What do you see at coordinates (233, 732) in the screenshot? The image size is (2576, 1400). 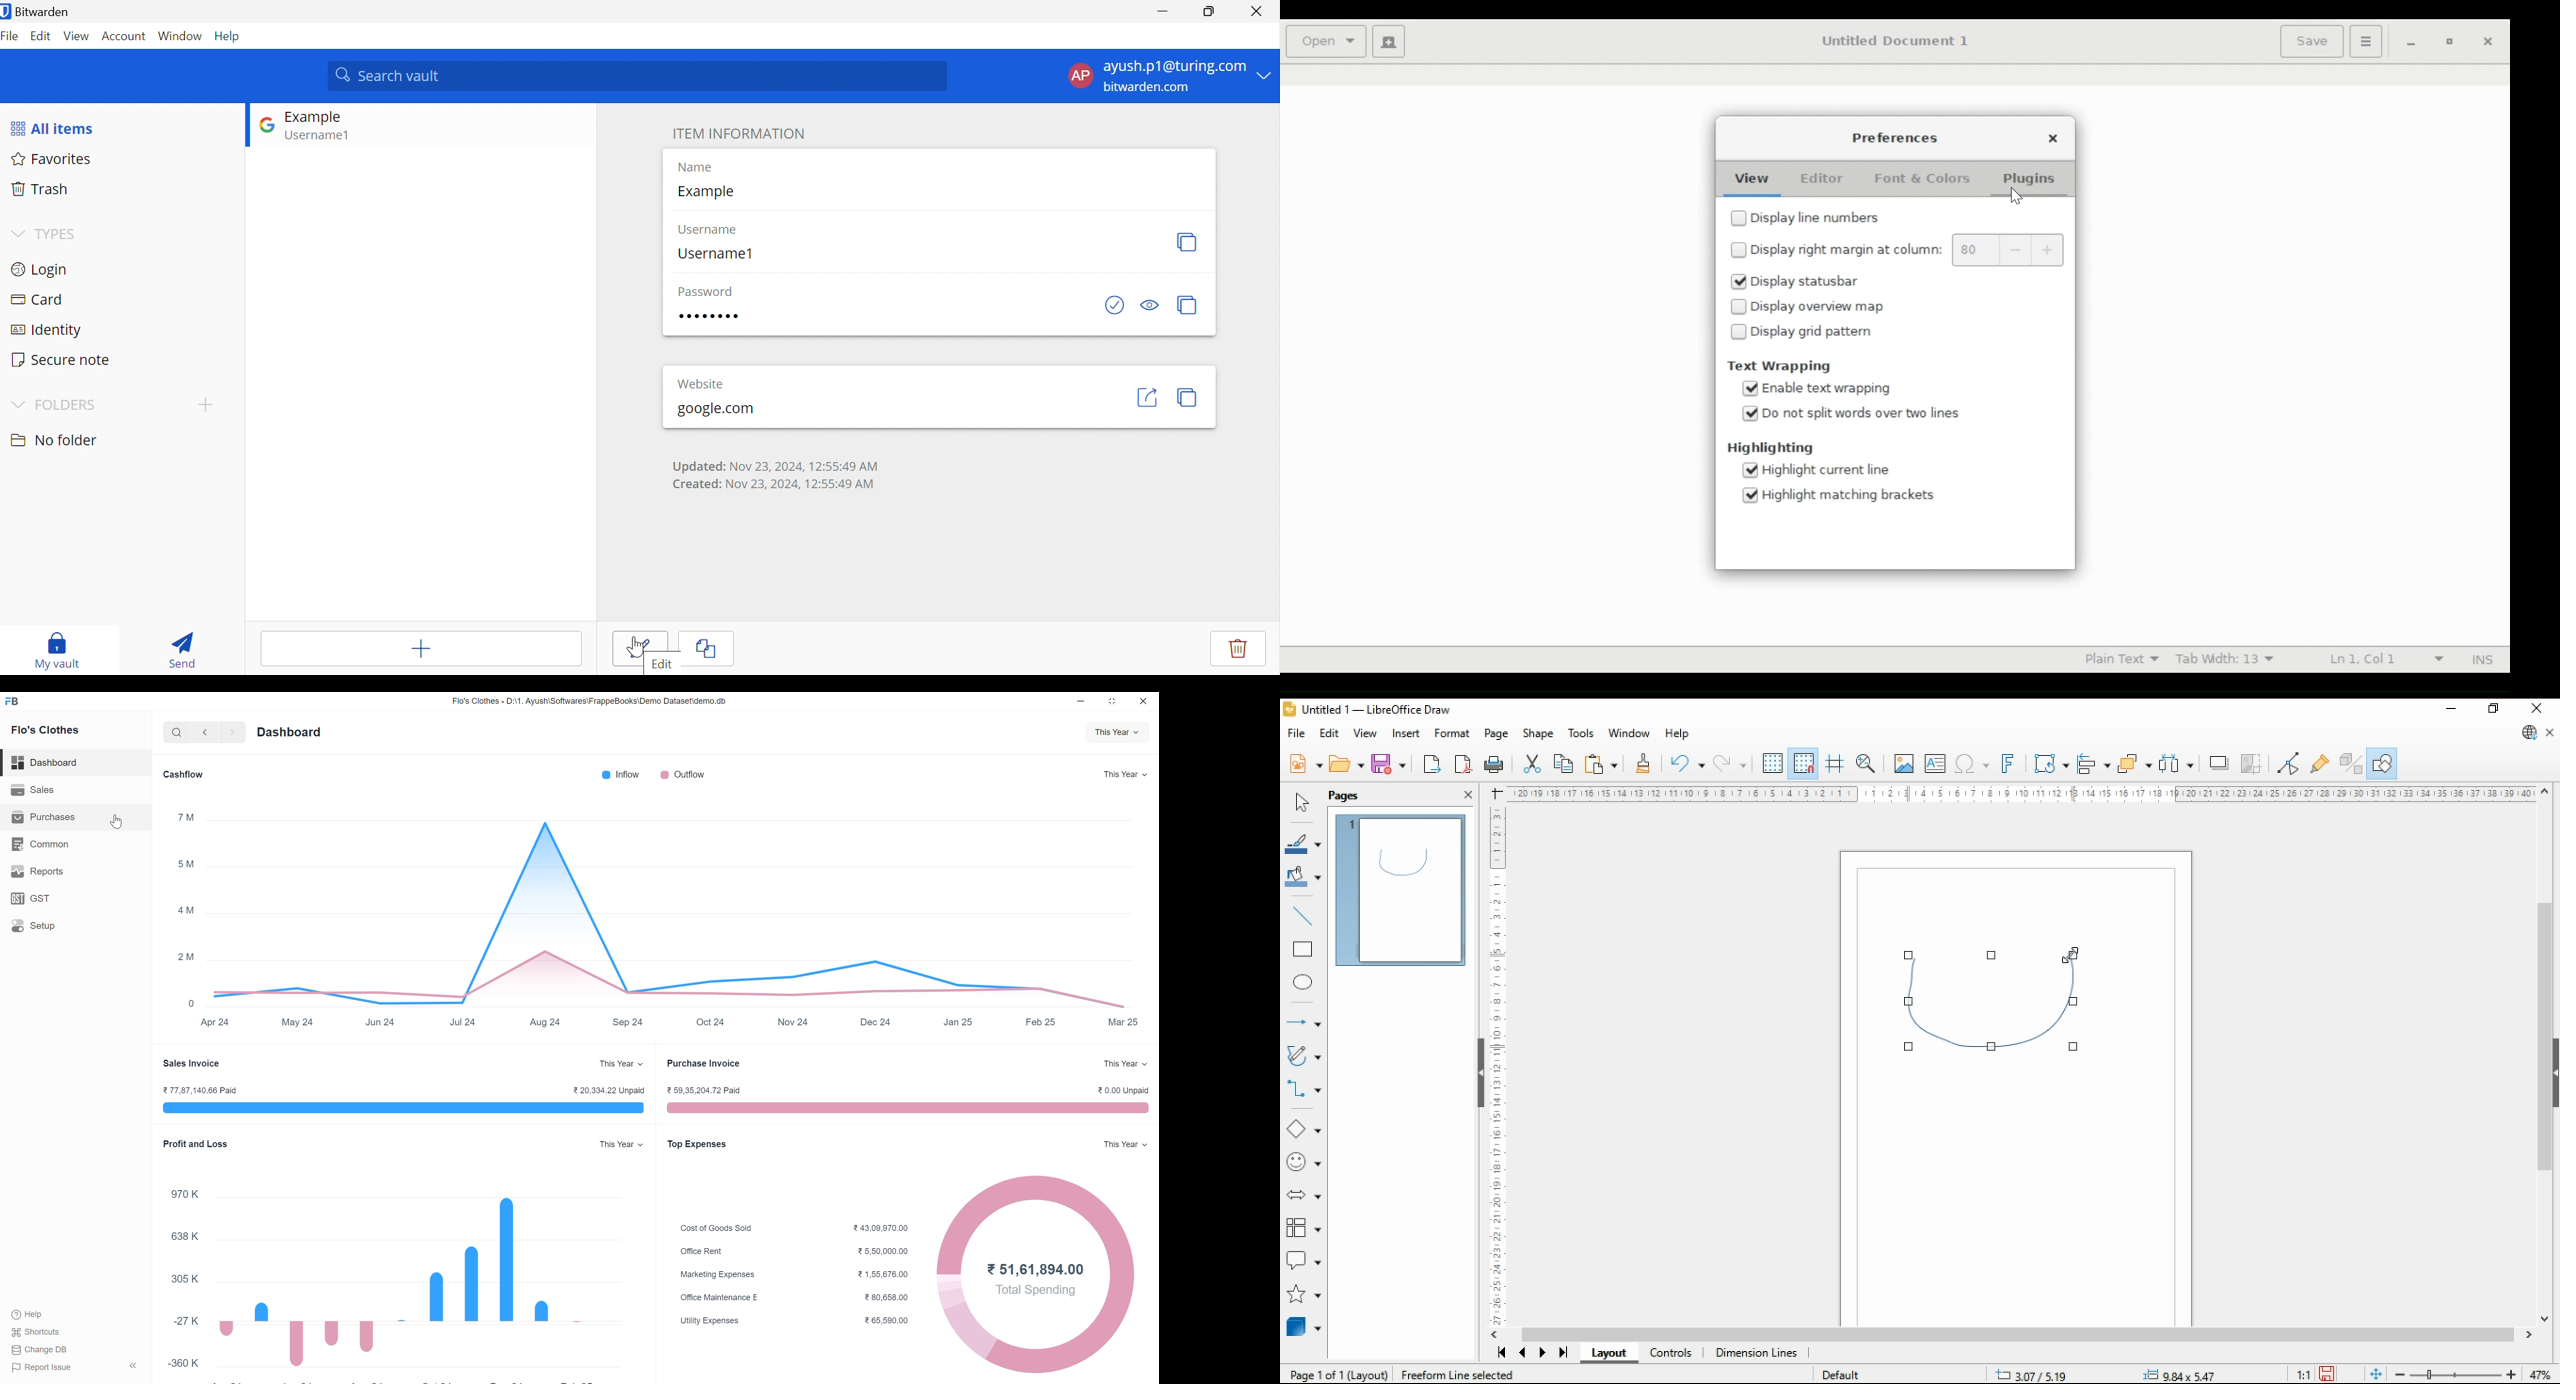 I see `go to next section ` at bounding box center [233, 732].